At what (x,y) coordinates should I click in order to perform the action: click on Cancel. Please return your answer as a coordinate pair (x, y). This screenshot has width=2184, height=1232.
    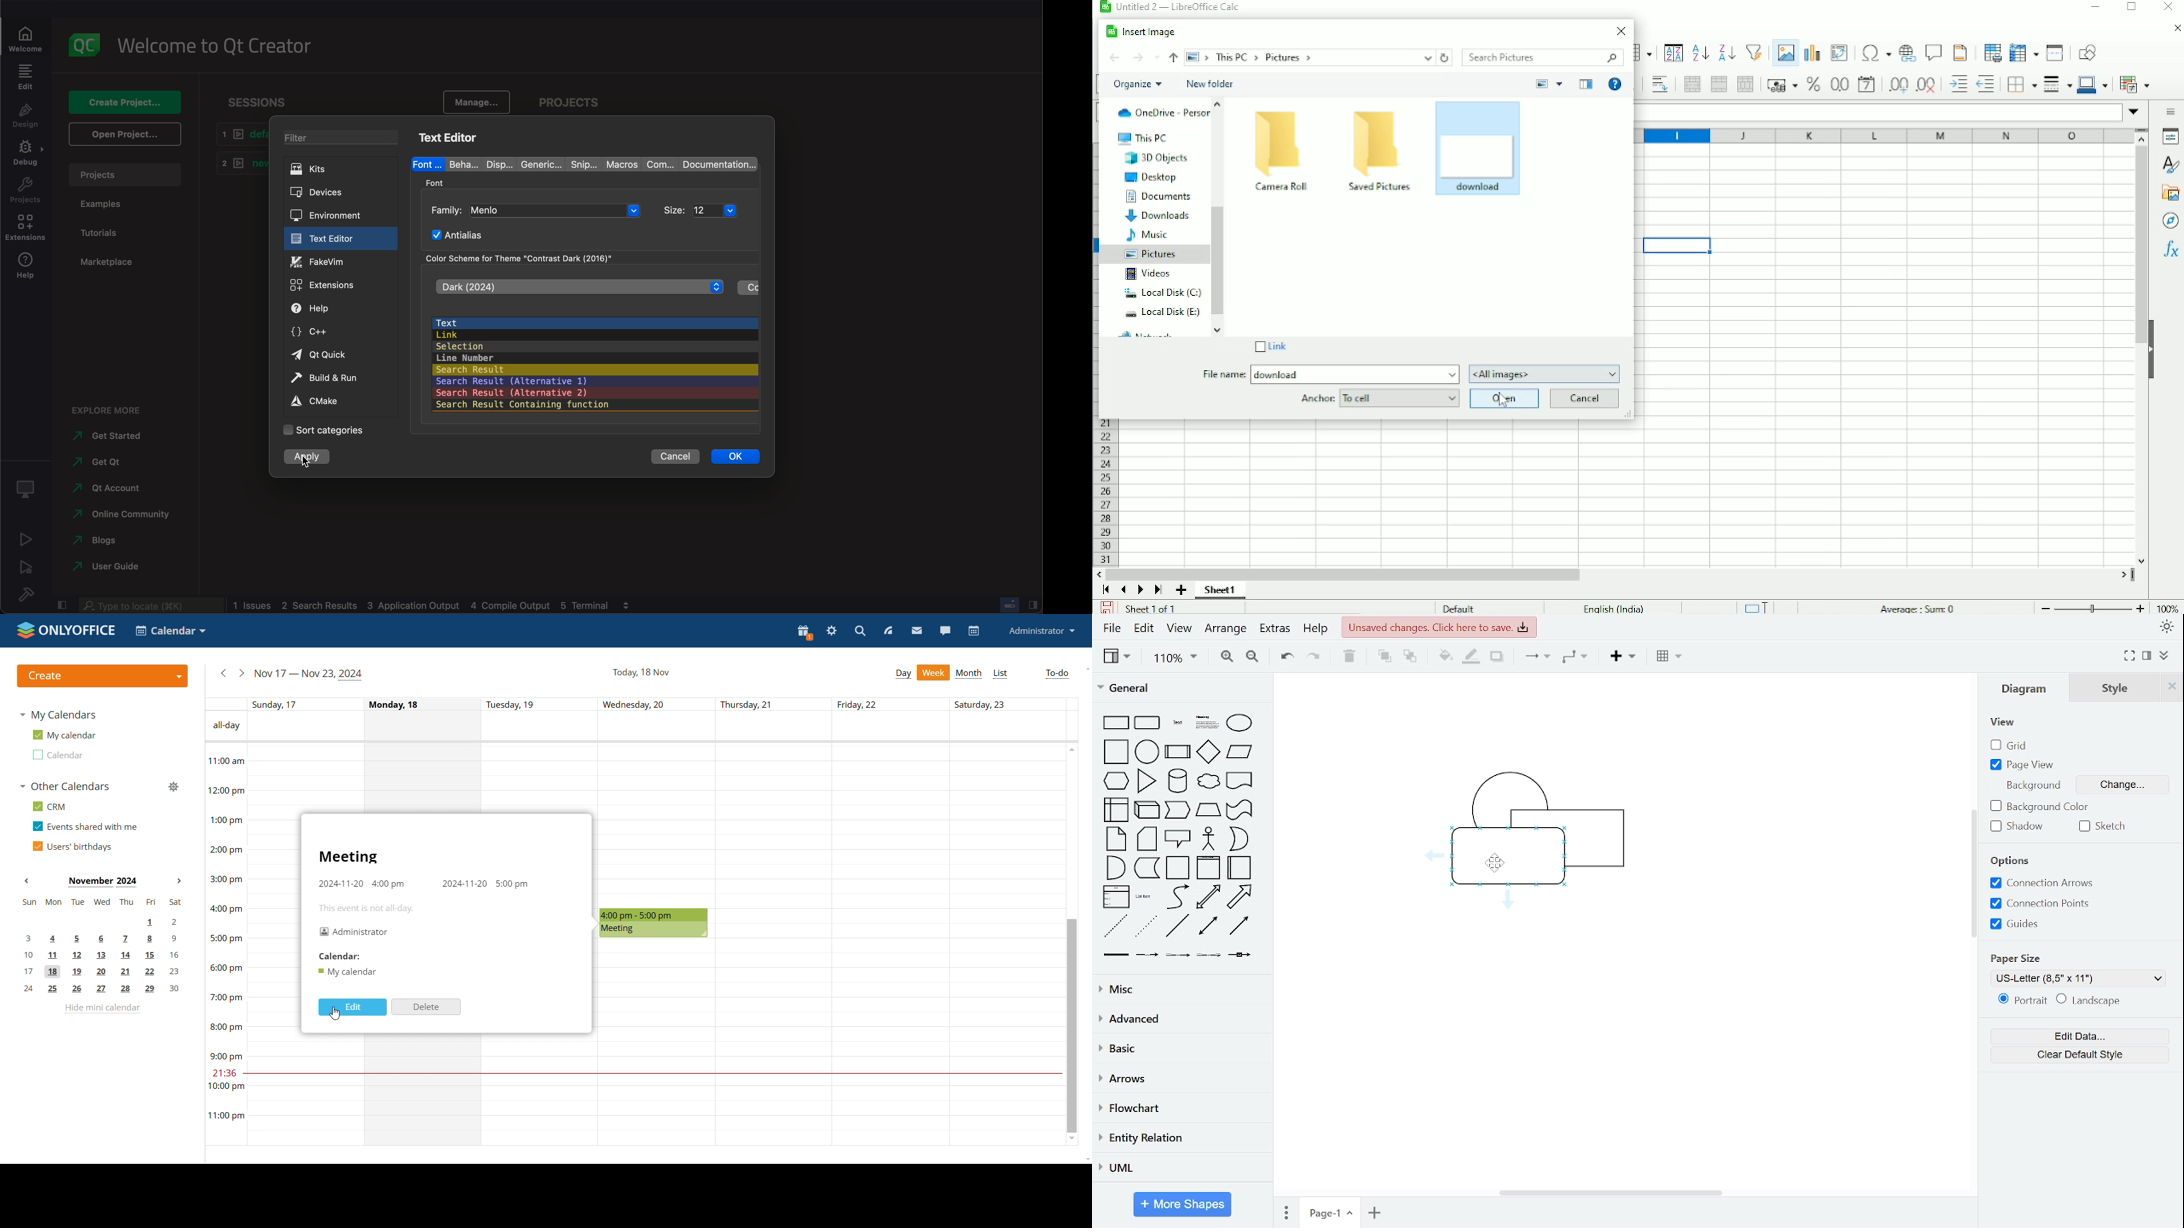
    Looking at the image, I should click on (1586, 399).